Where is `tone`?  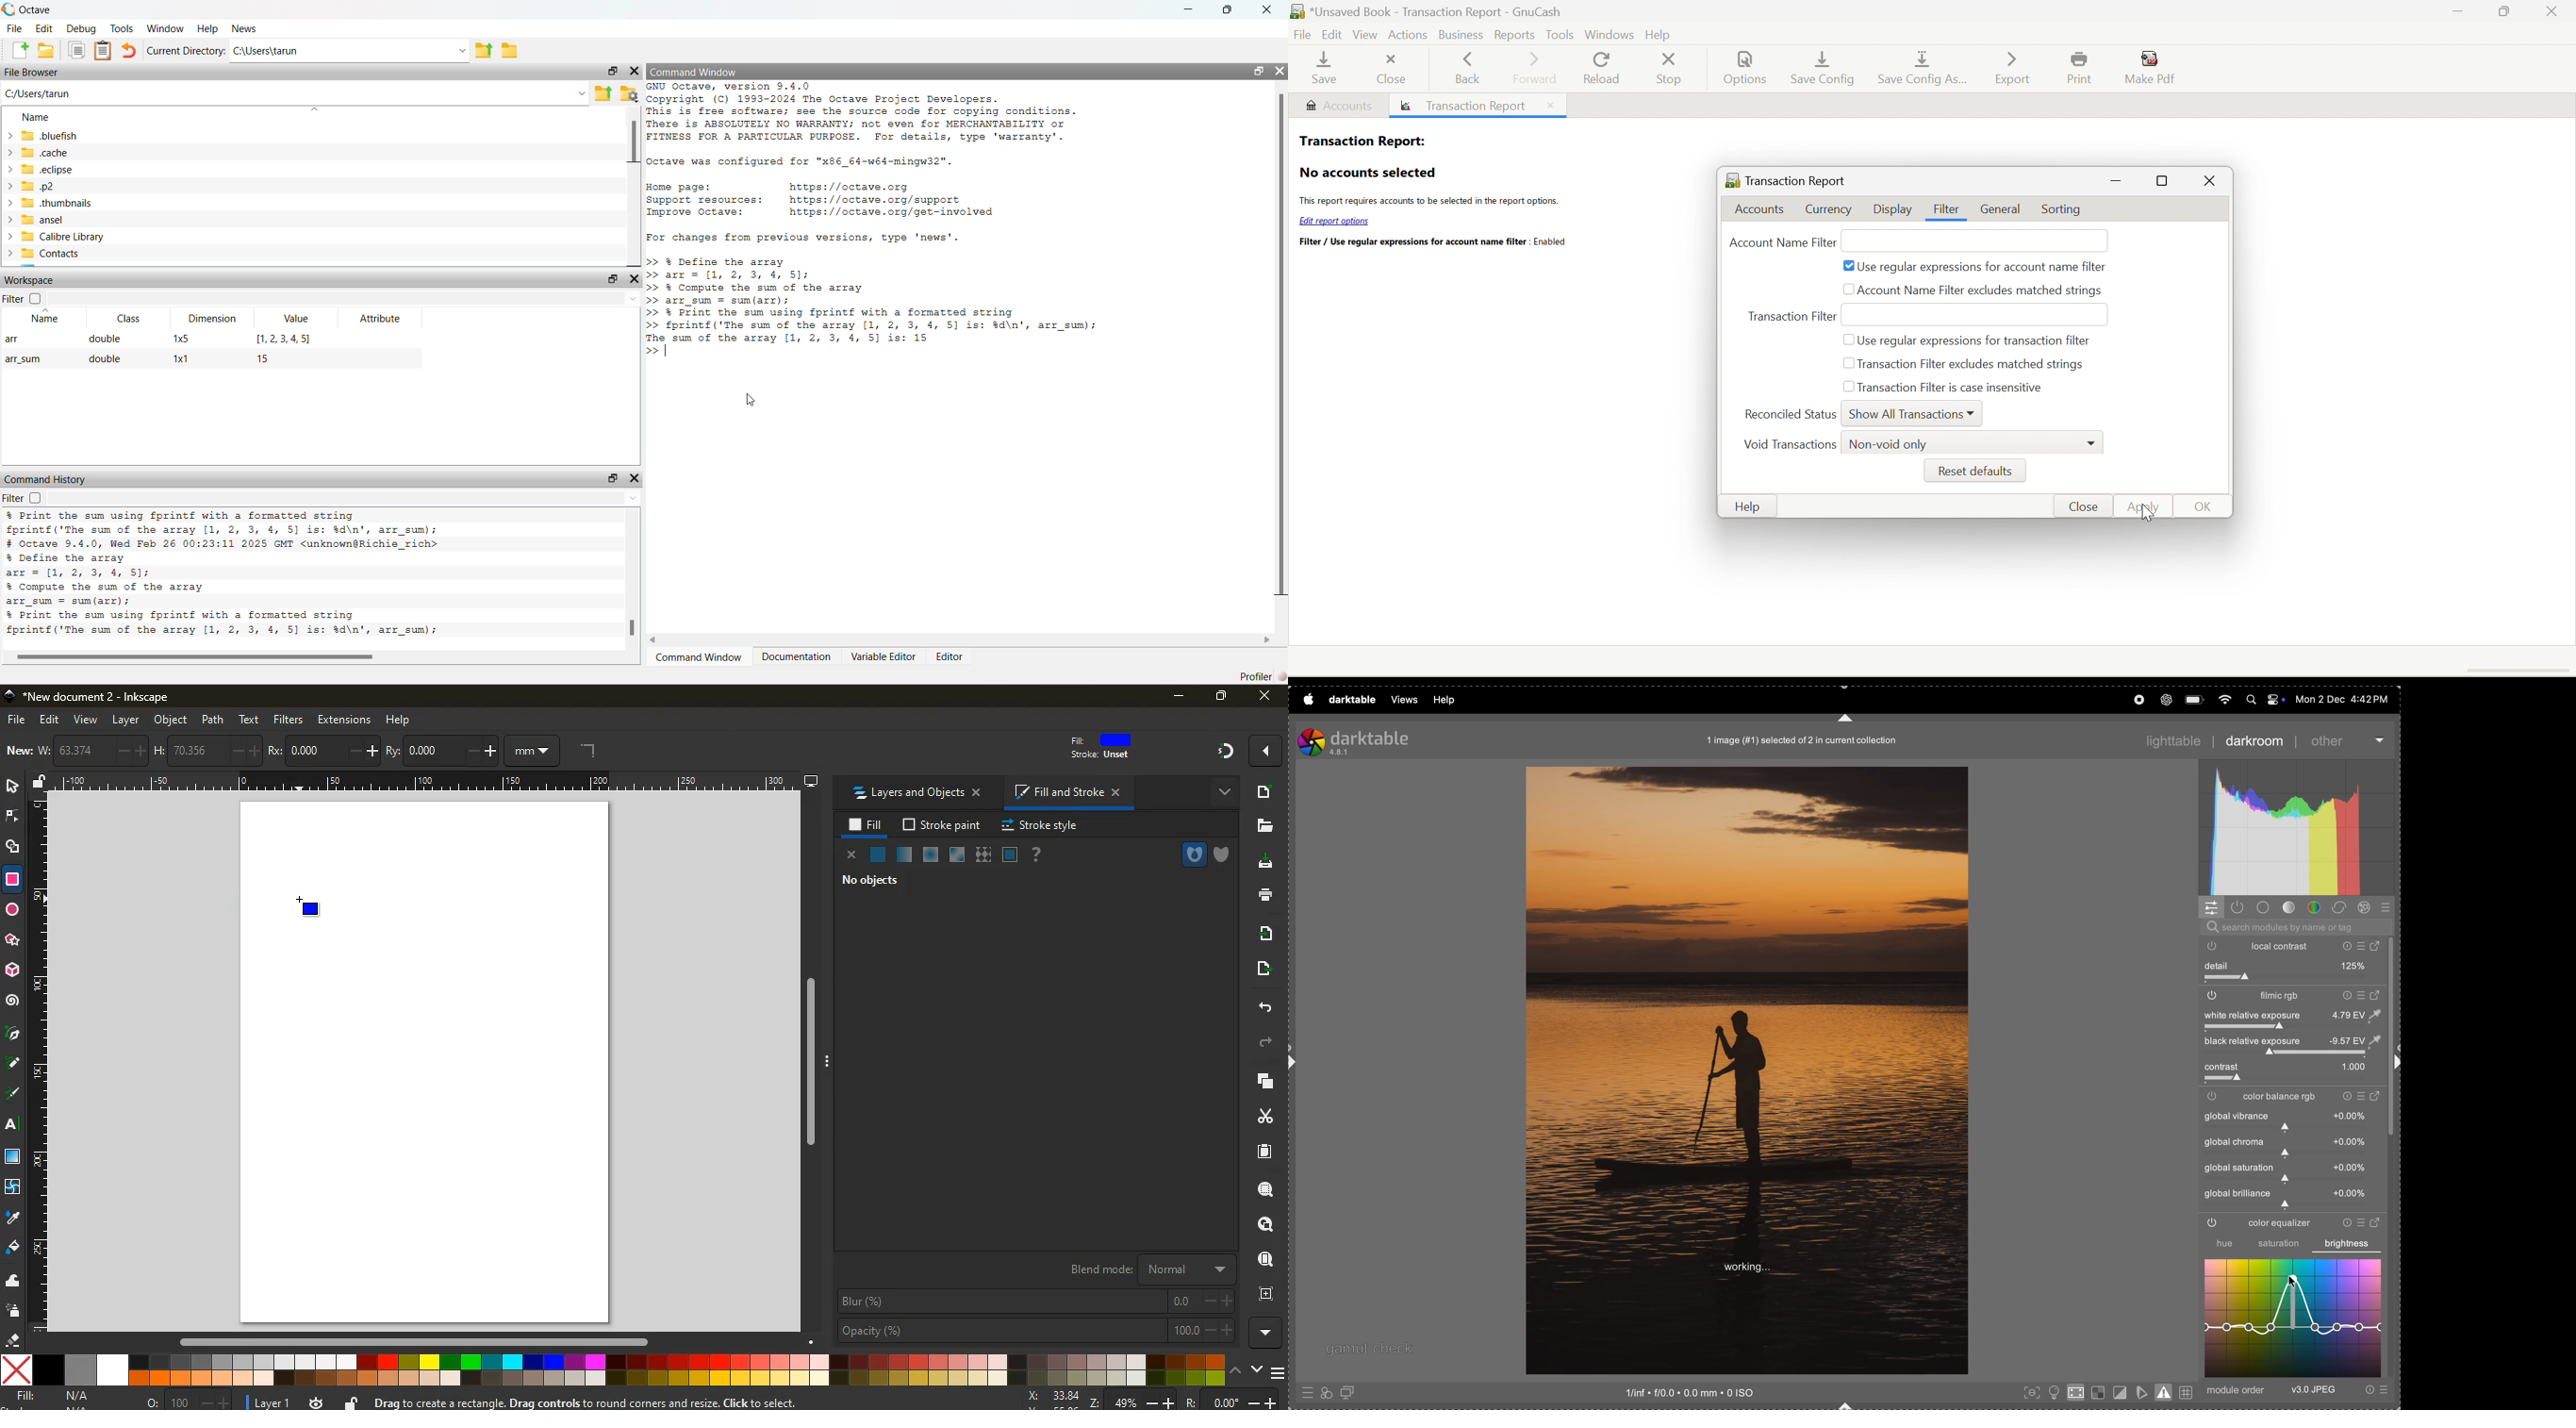 tone is located at coordinates (2290, 908).